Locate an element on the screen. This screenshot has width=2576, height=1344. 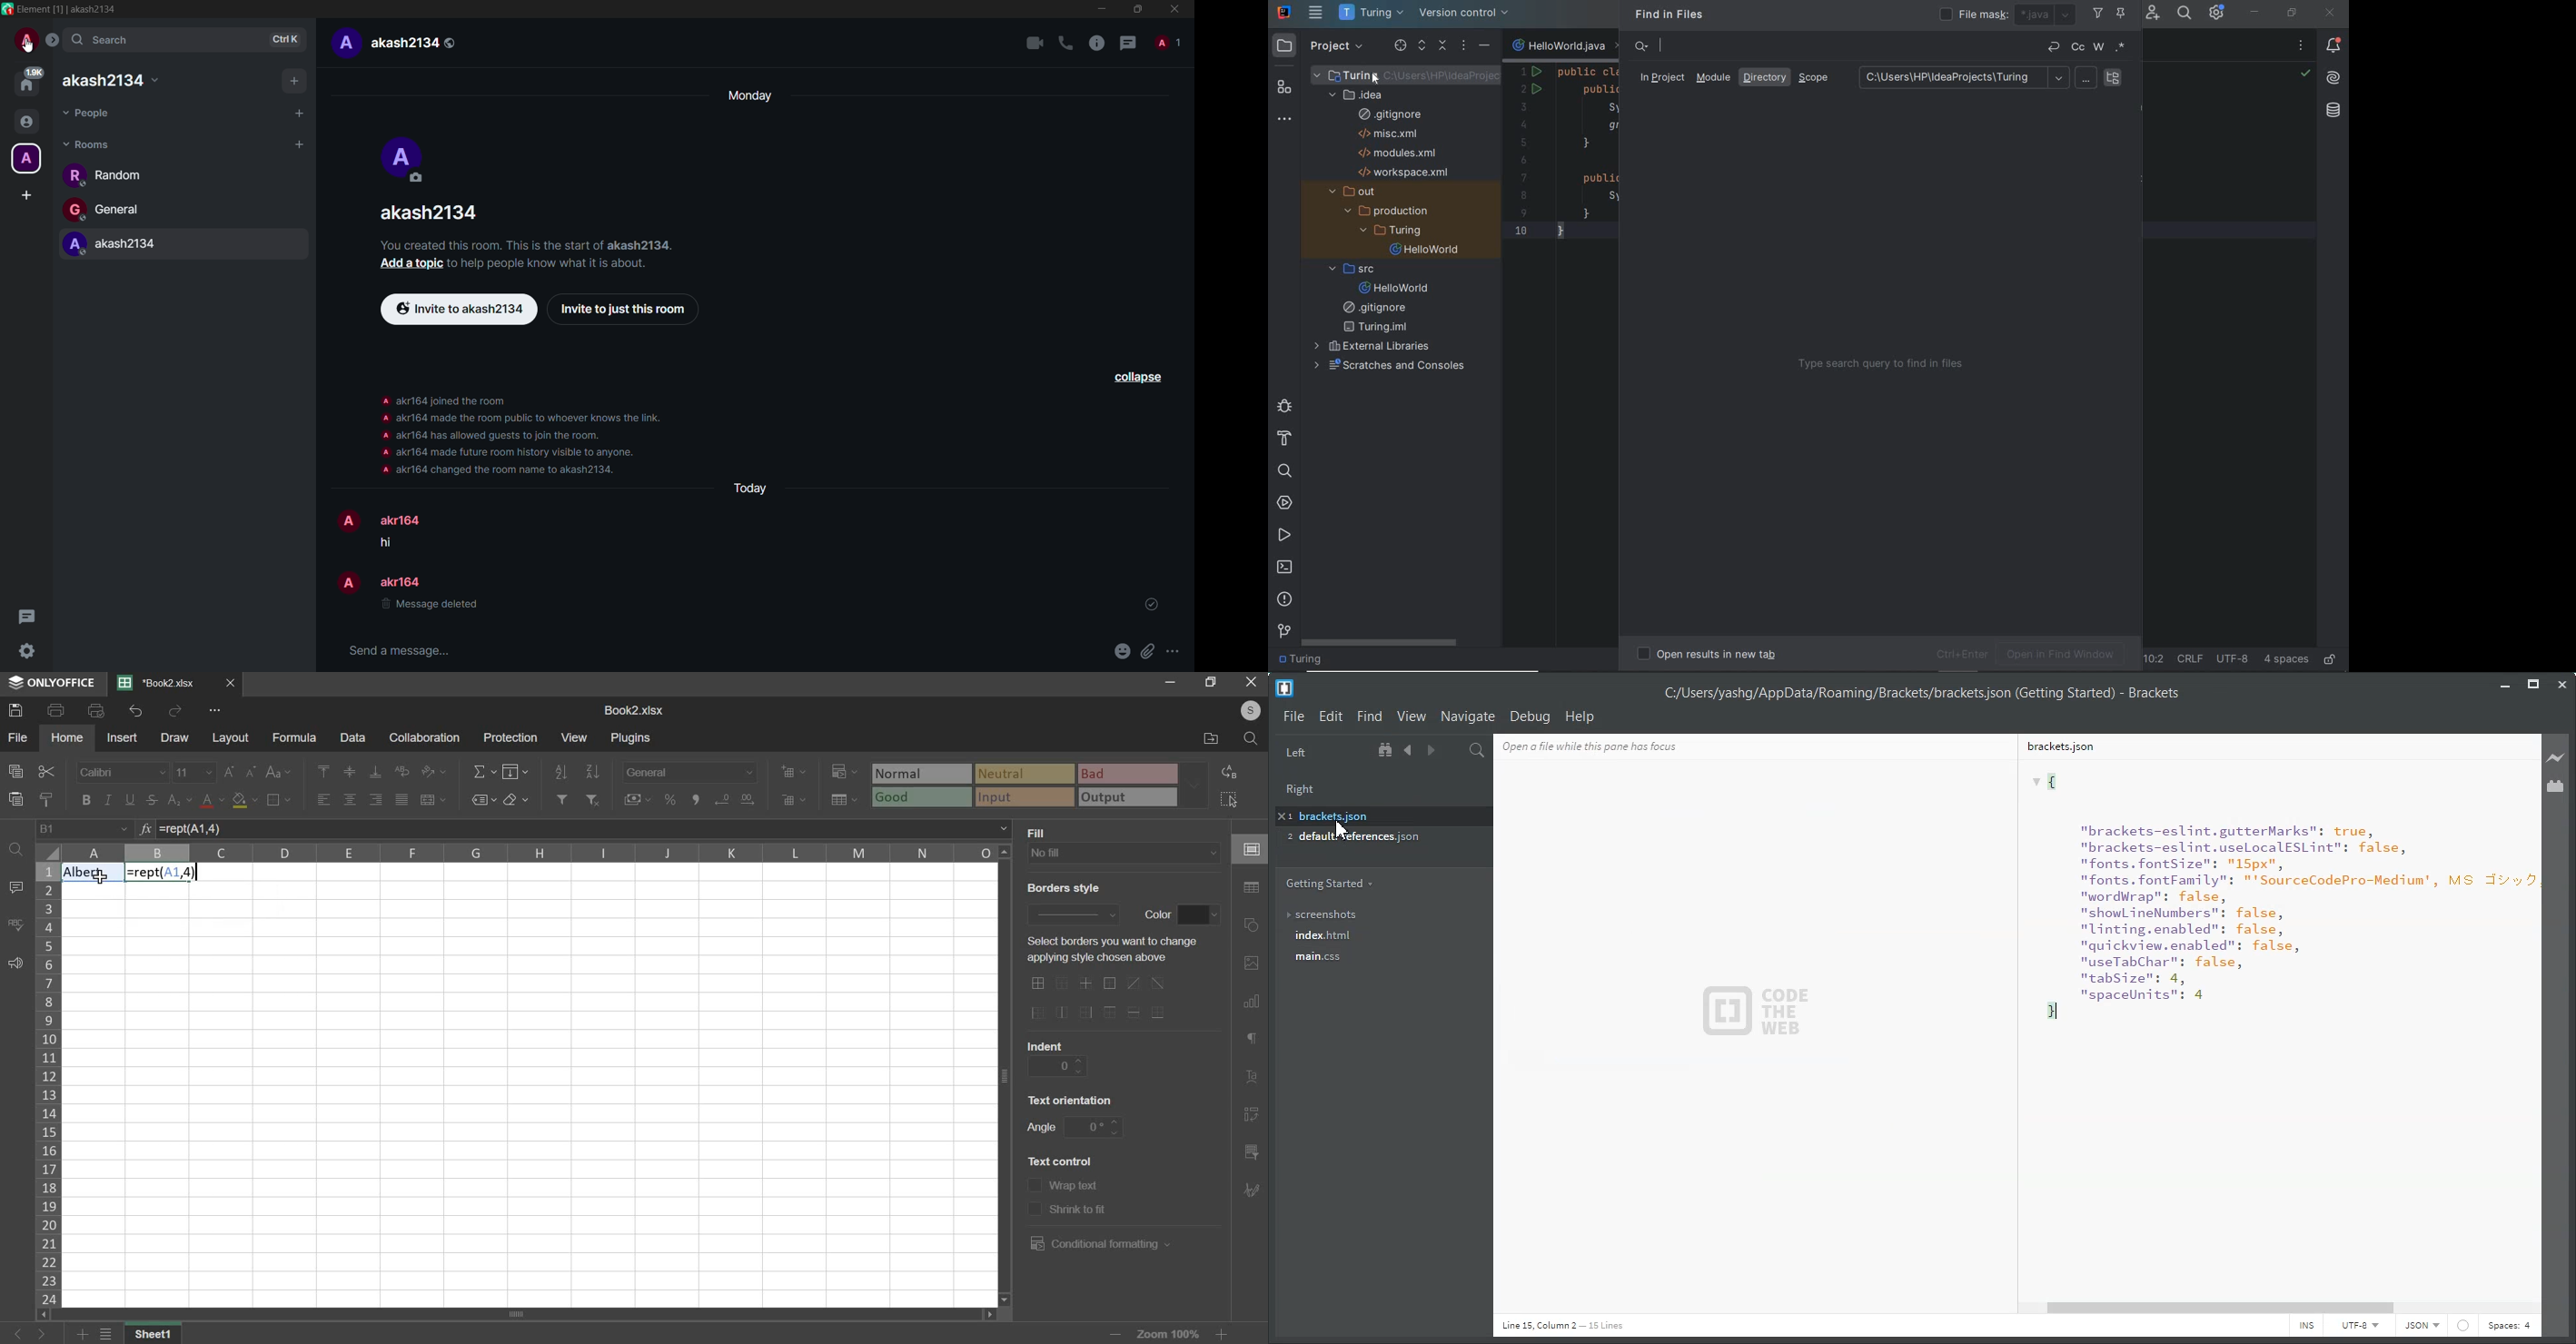
type is located at coordinates (1041, 784).